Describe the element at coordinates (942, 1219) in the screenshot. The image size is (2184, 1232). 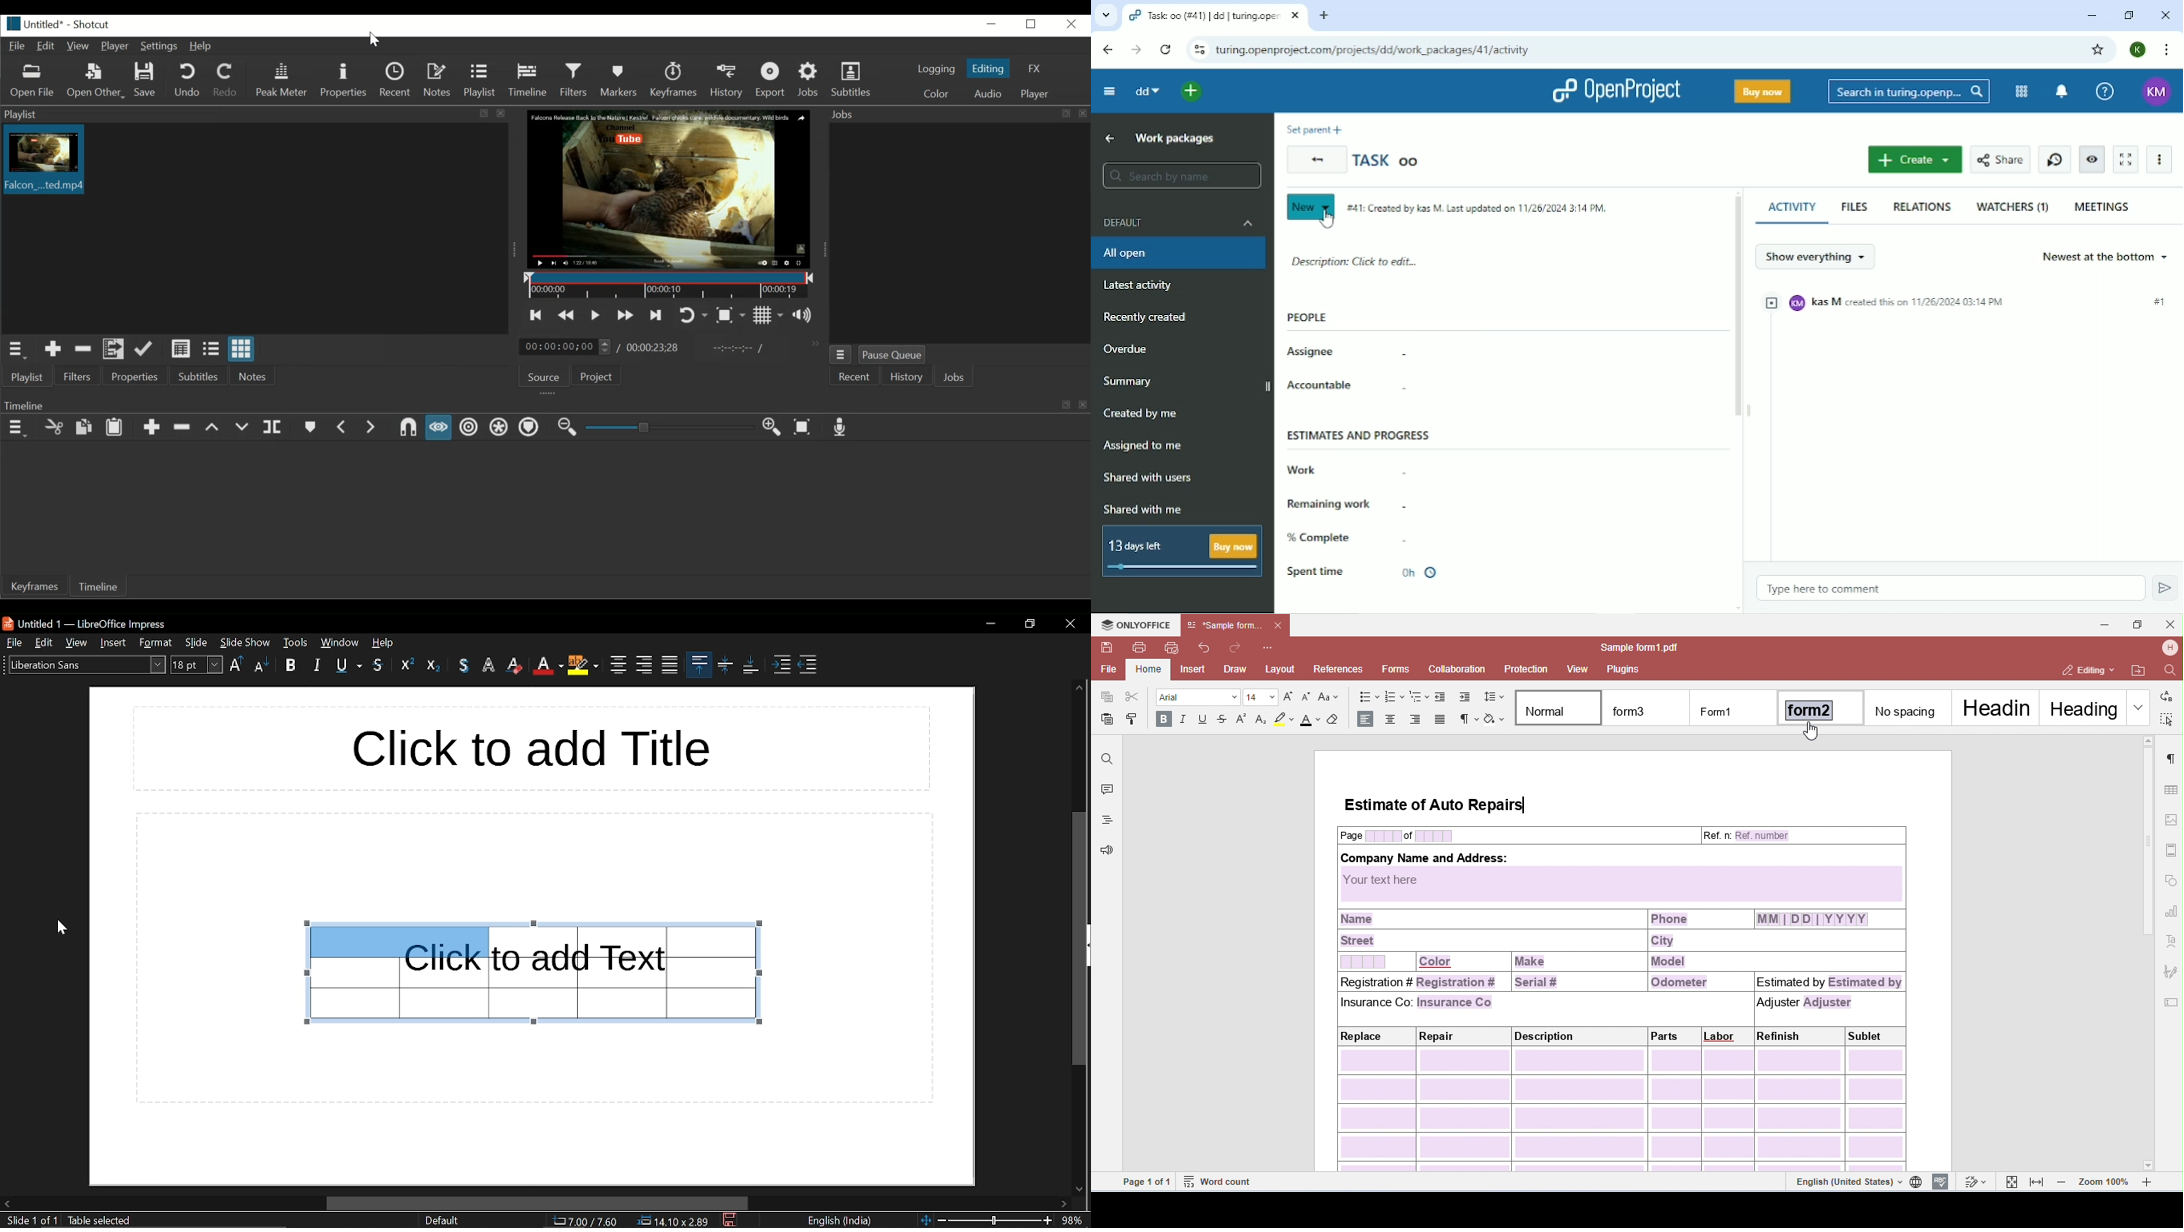
I see `zoom out` at that location.